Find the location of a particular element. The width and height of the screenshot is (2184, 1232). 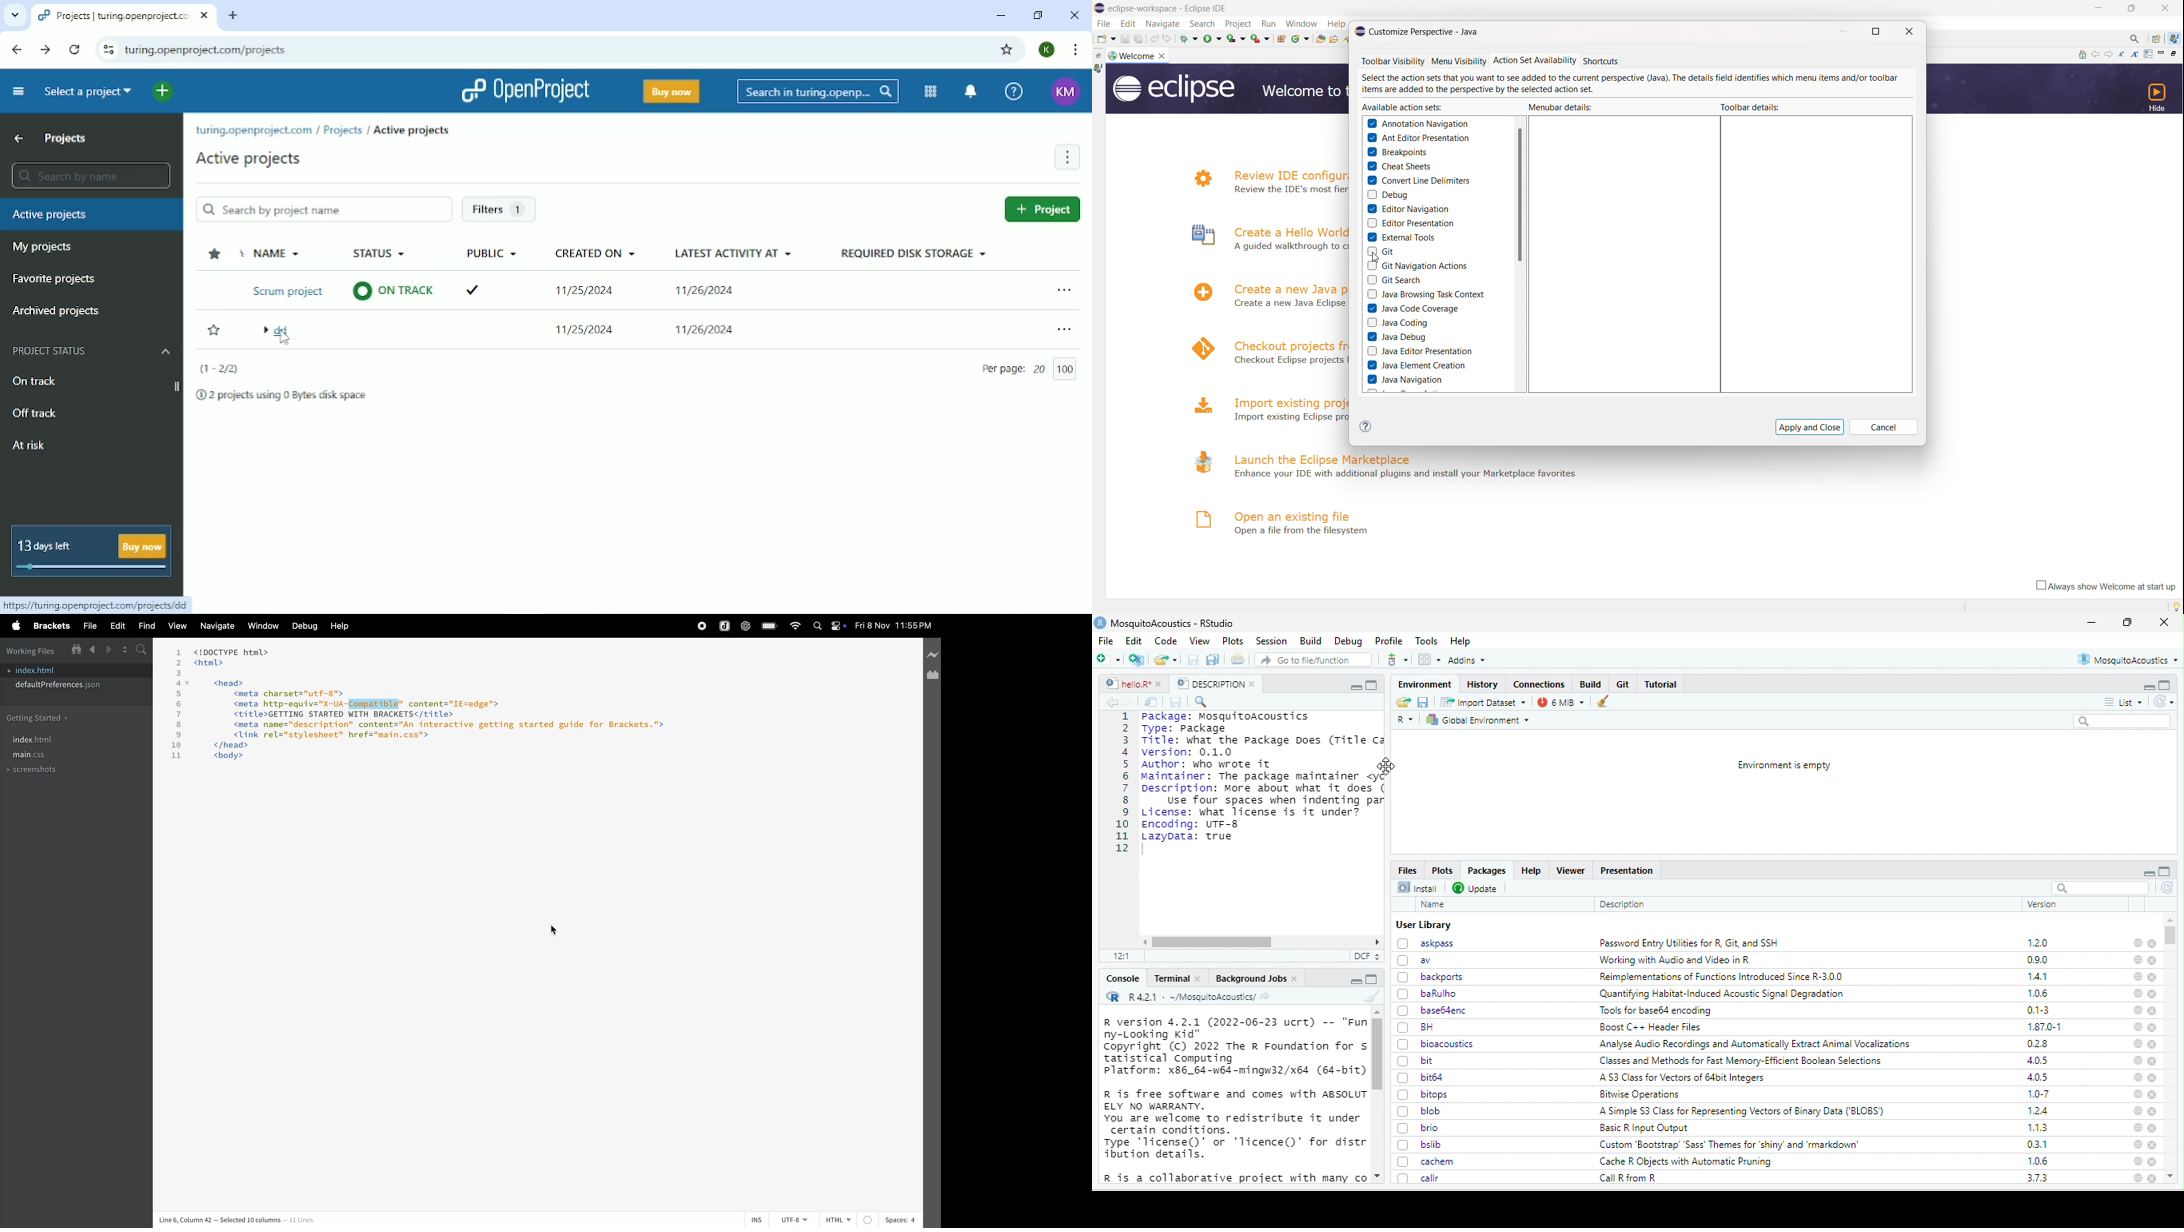

Off track is located at coordinates (33, 413).